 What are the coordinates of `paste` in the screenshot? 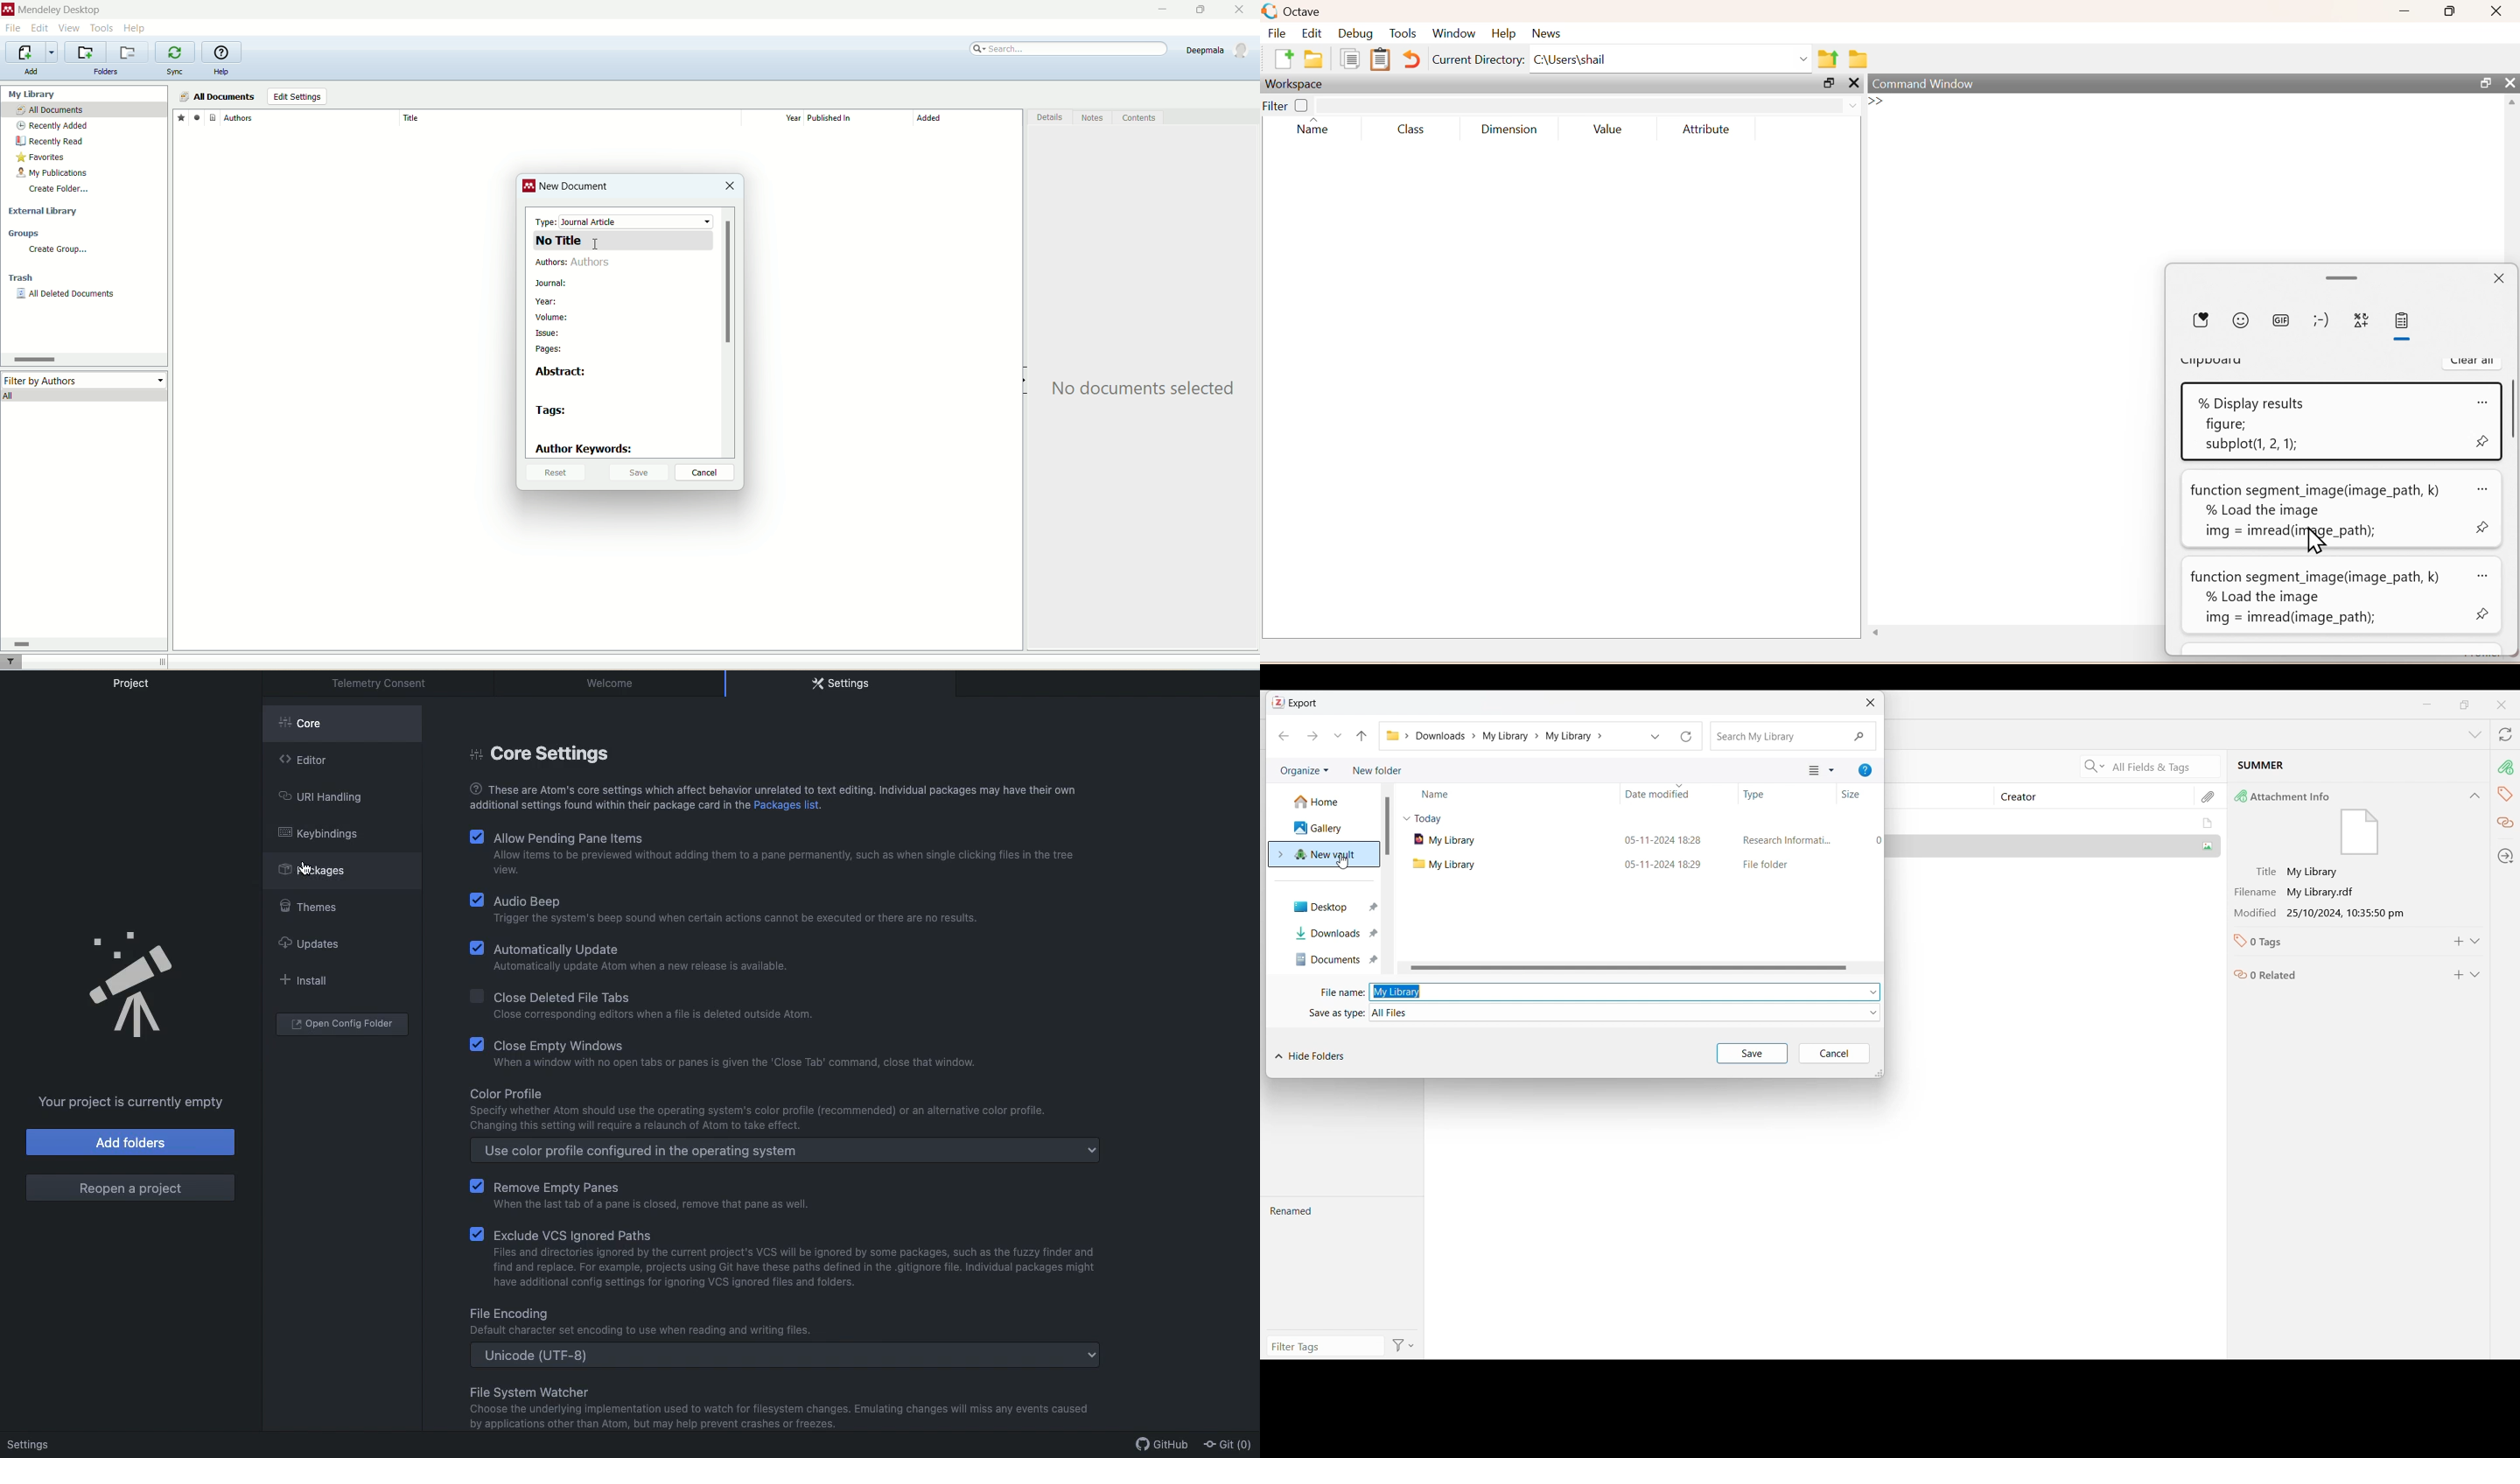 It's located at (1380, 59).